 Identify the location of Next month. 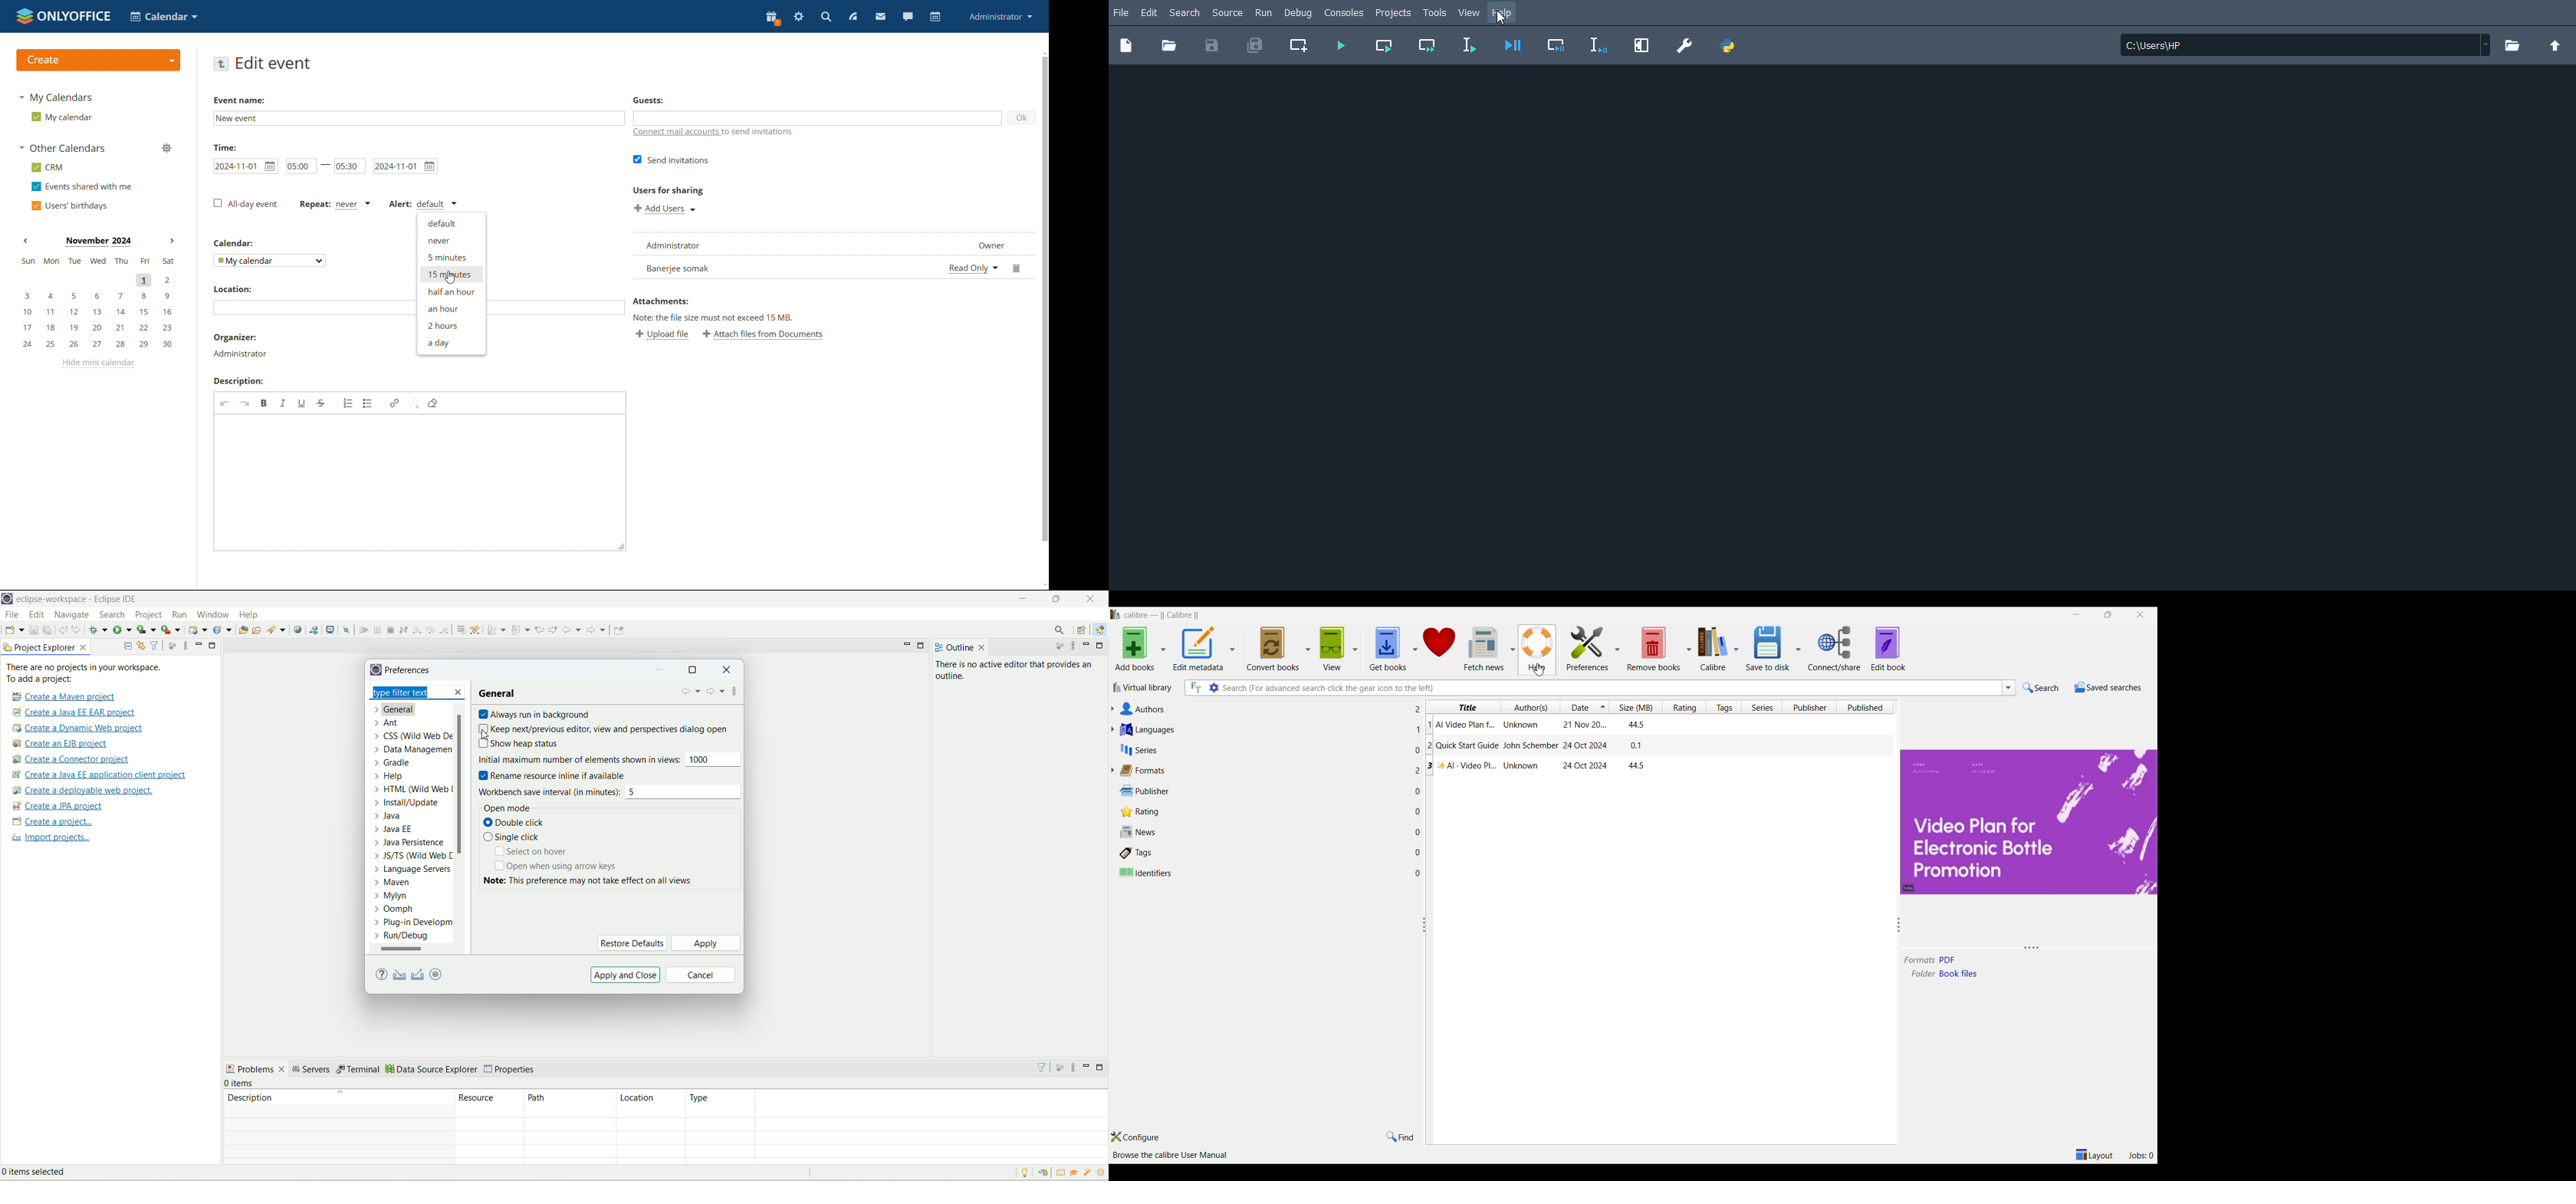
(172, 241).